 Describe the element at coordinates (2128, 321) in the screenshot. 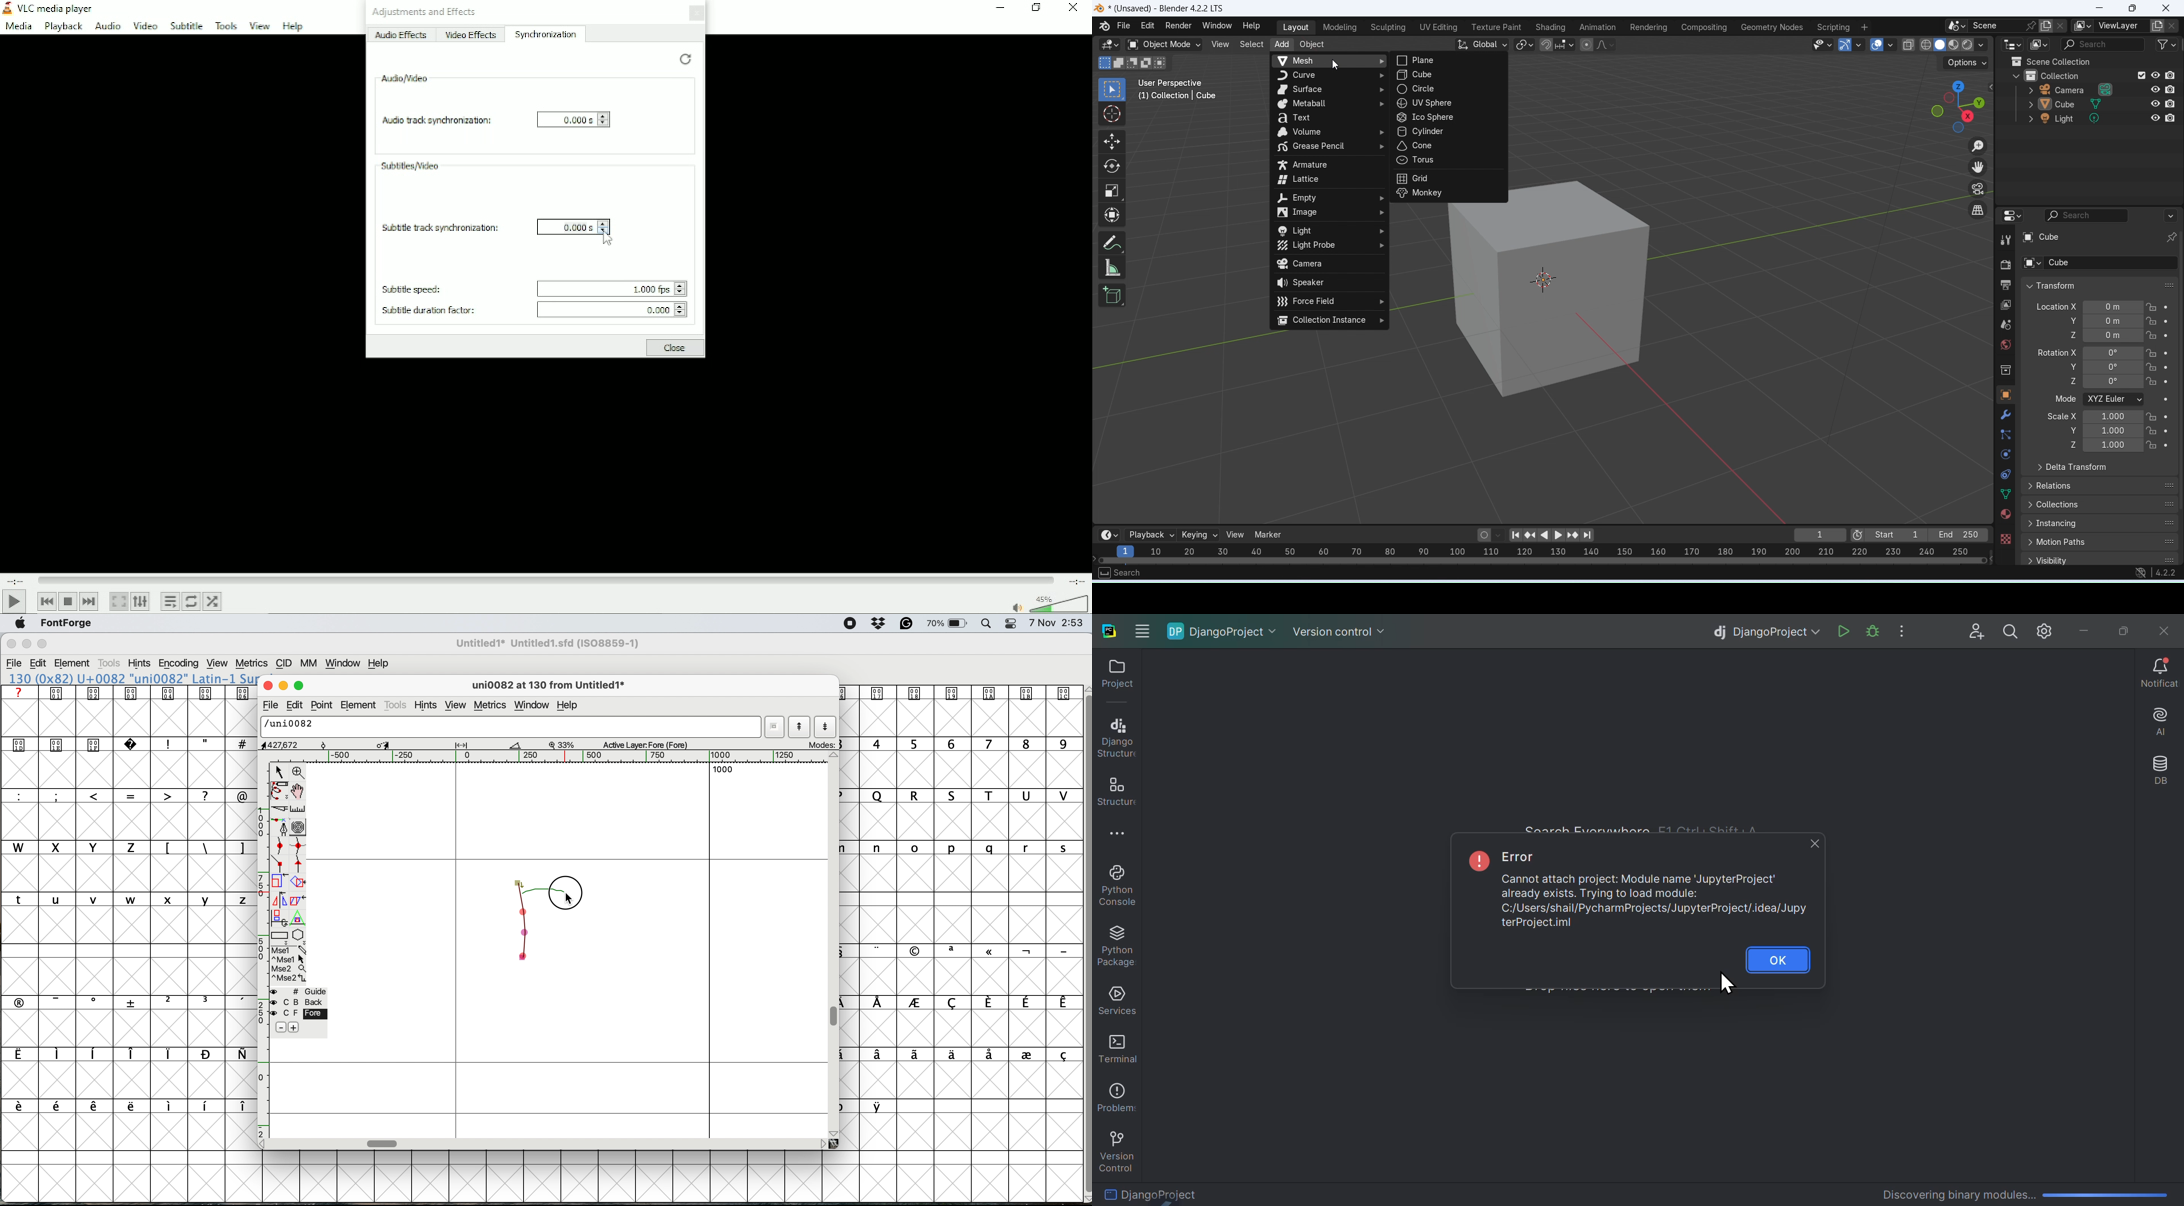

I see `Y axis` at that location.